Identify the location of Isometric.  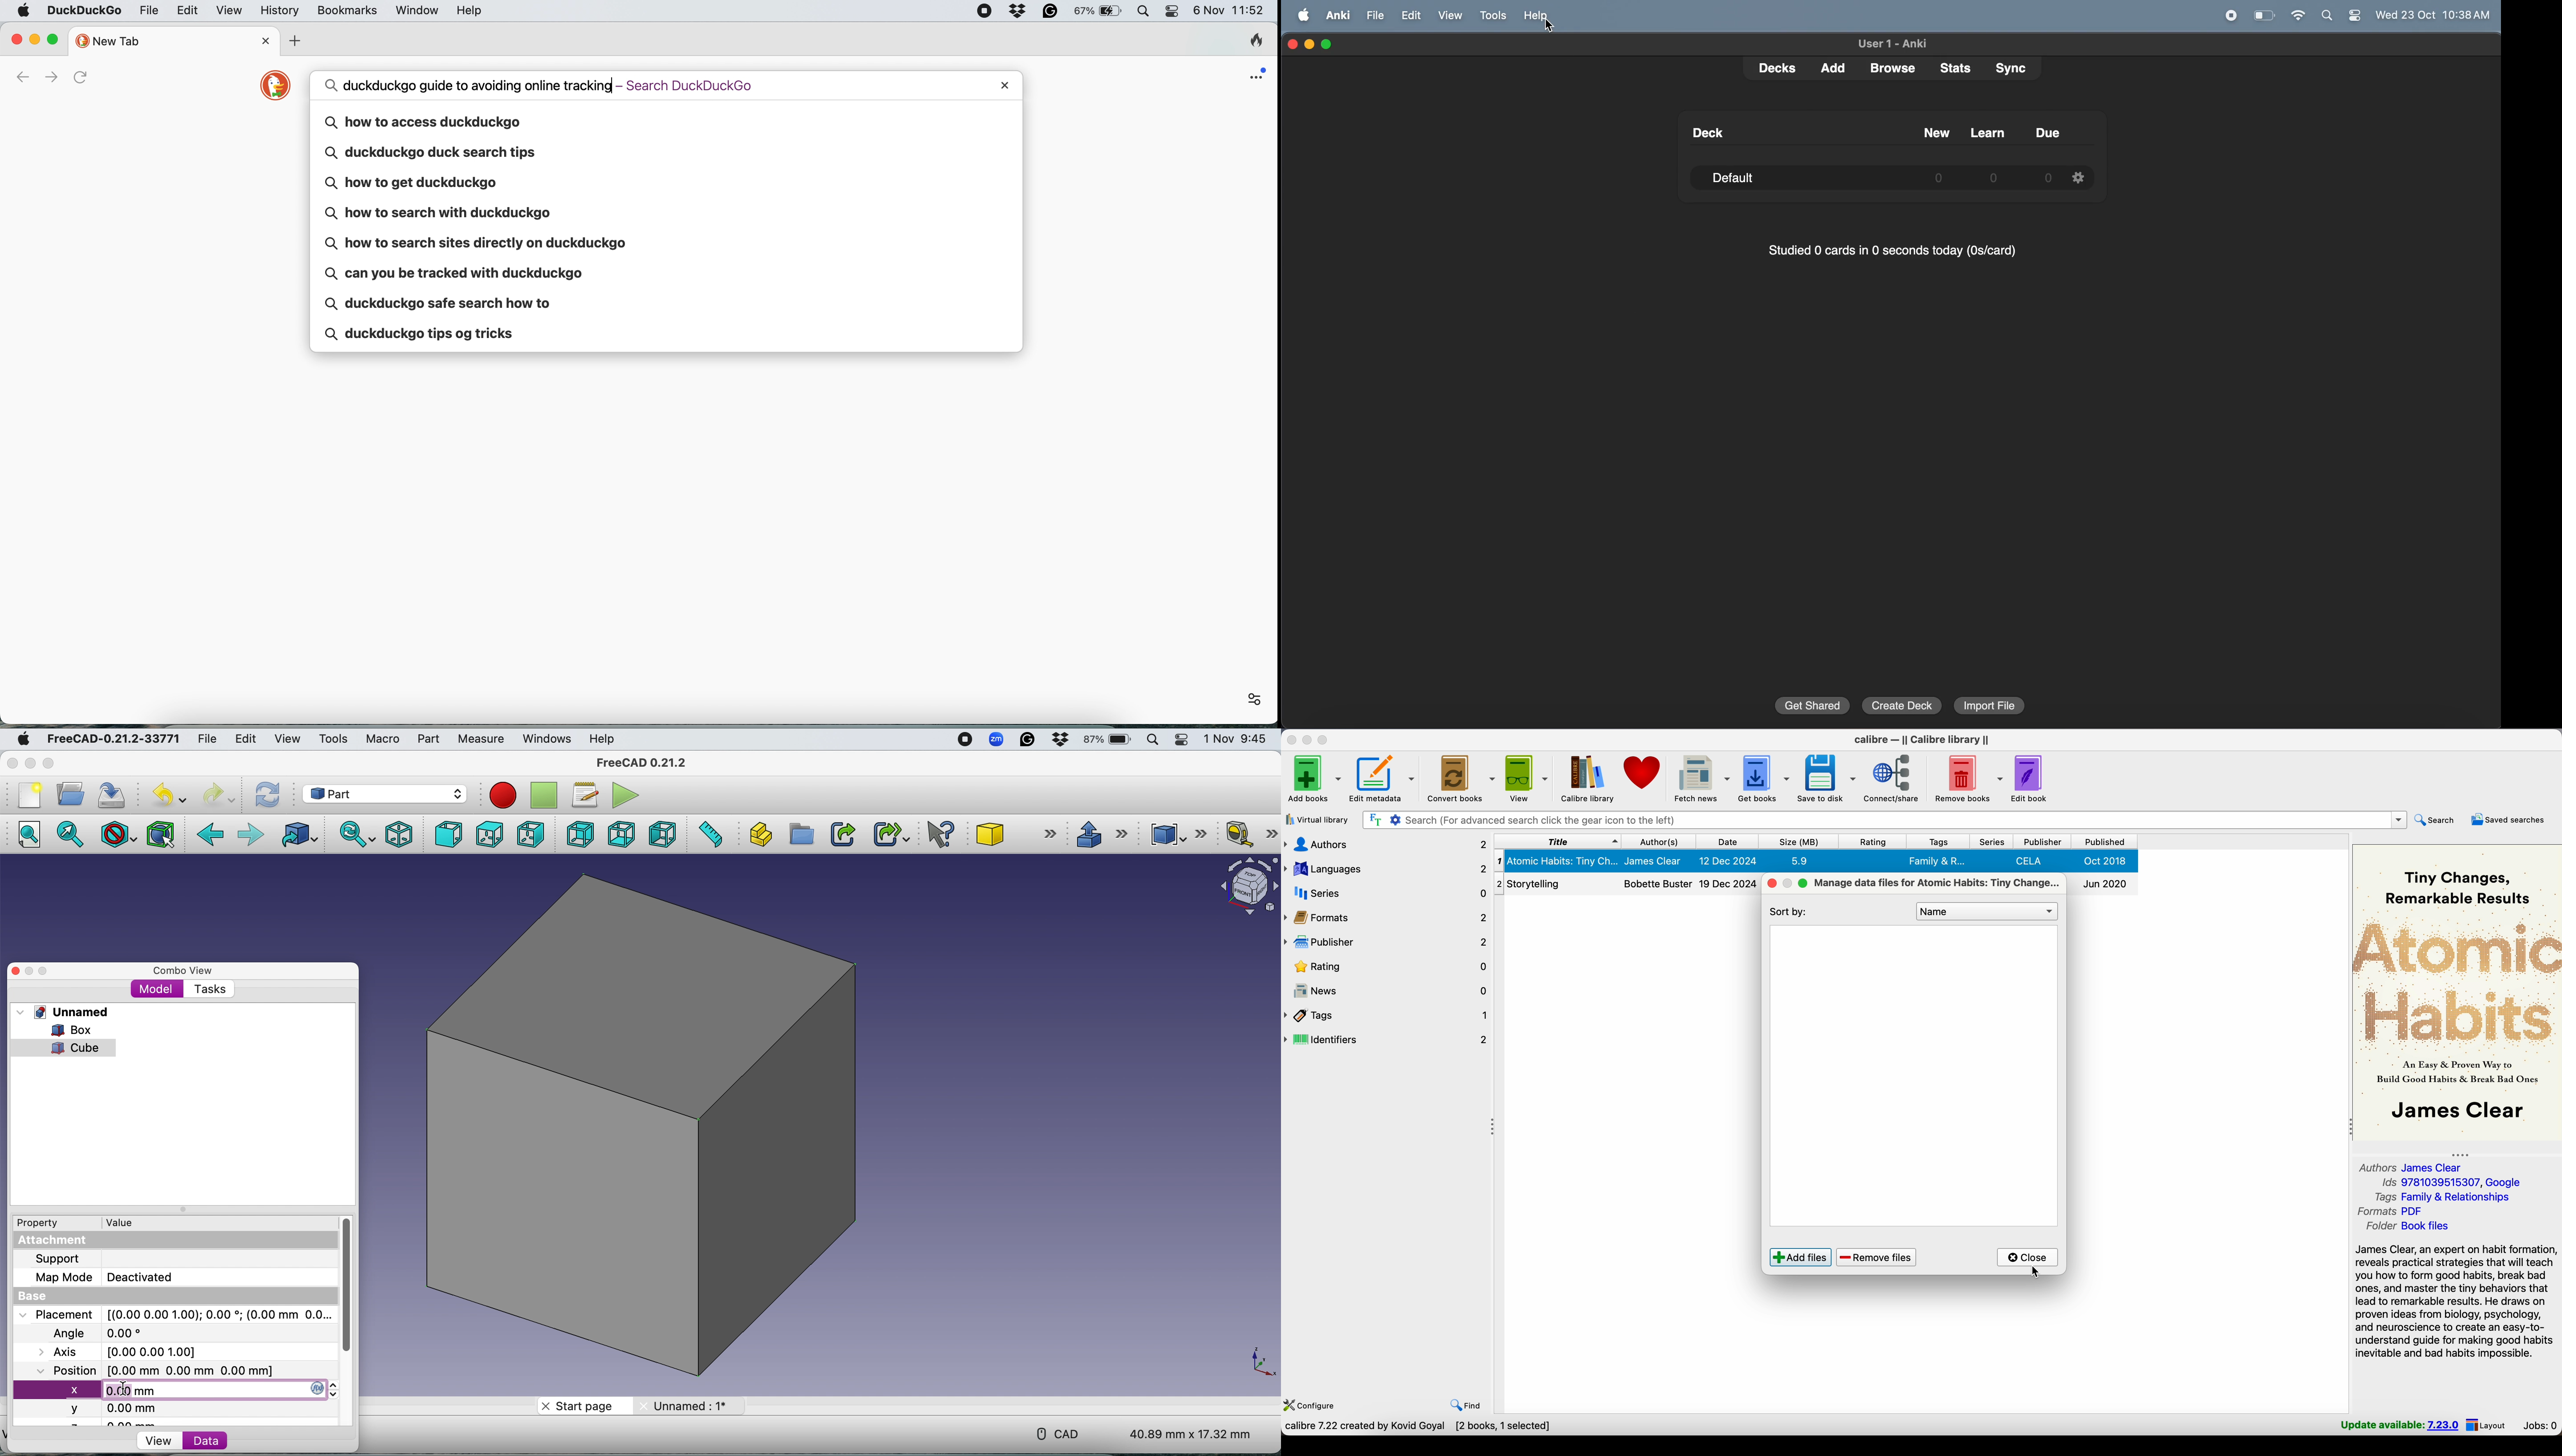
(399, 833).